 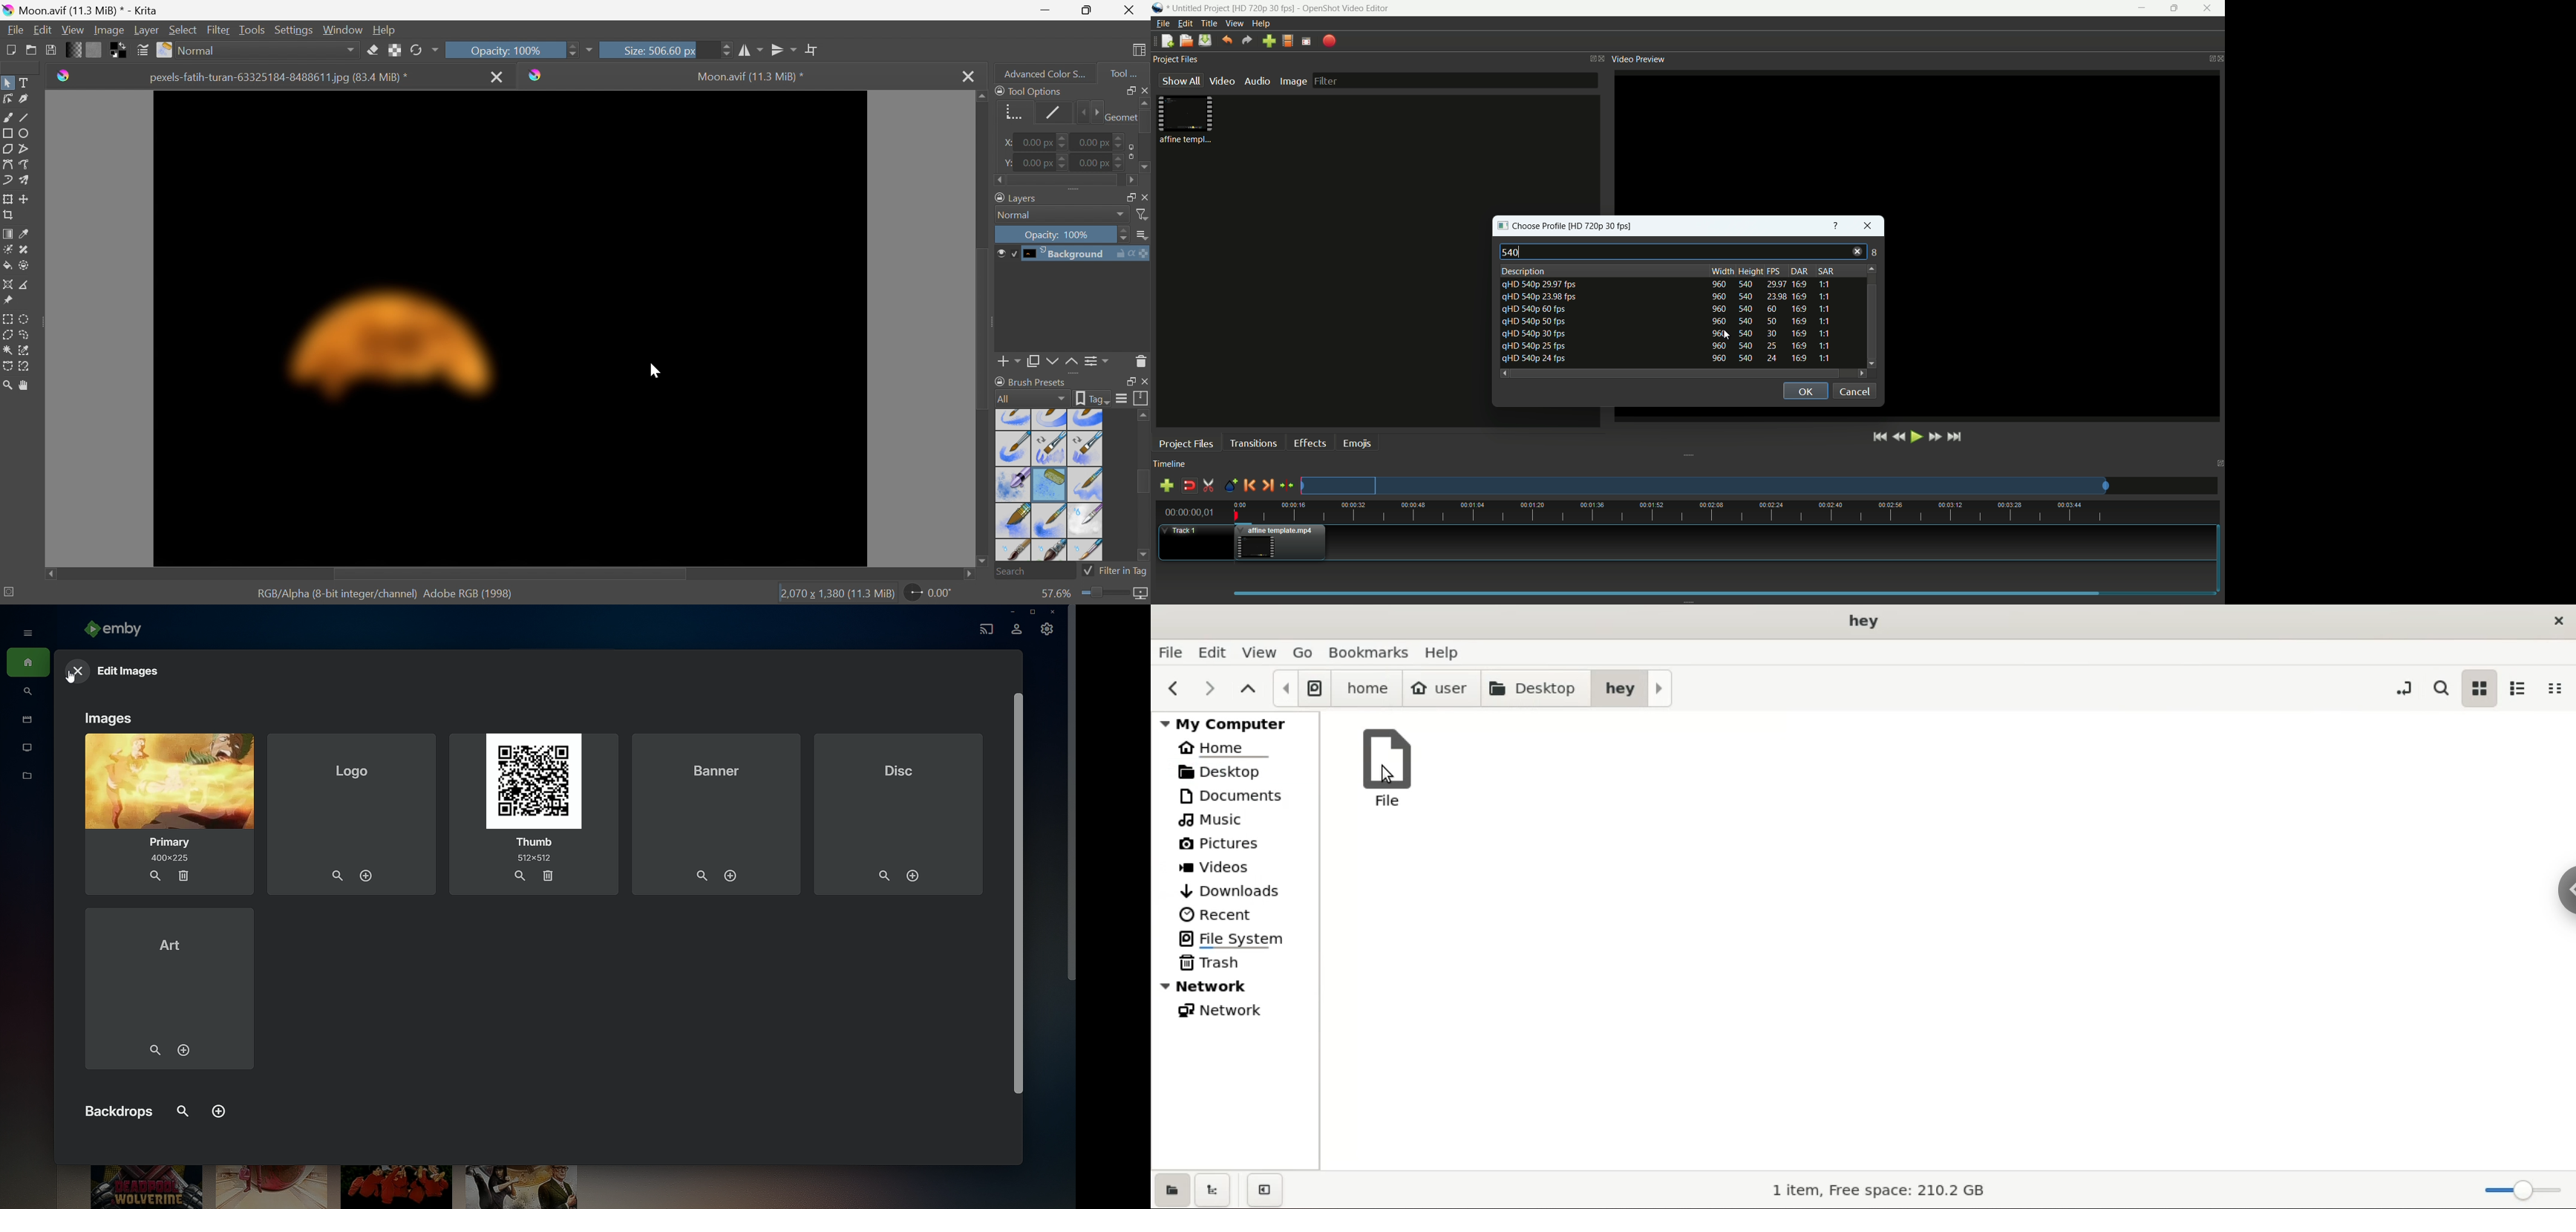 What do you see at coordinates (1249, 485) in the screenshot?
I see `previous marker` at bounding box center [1249, 485].